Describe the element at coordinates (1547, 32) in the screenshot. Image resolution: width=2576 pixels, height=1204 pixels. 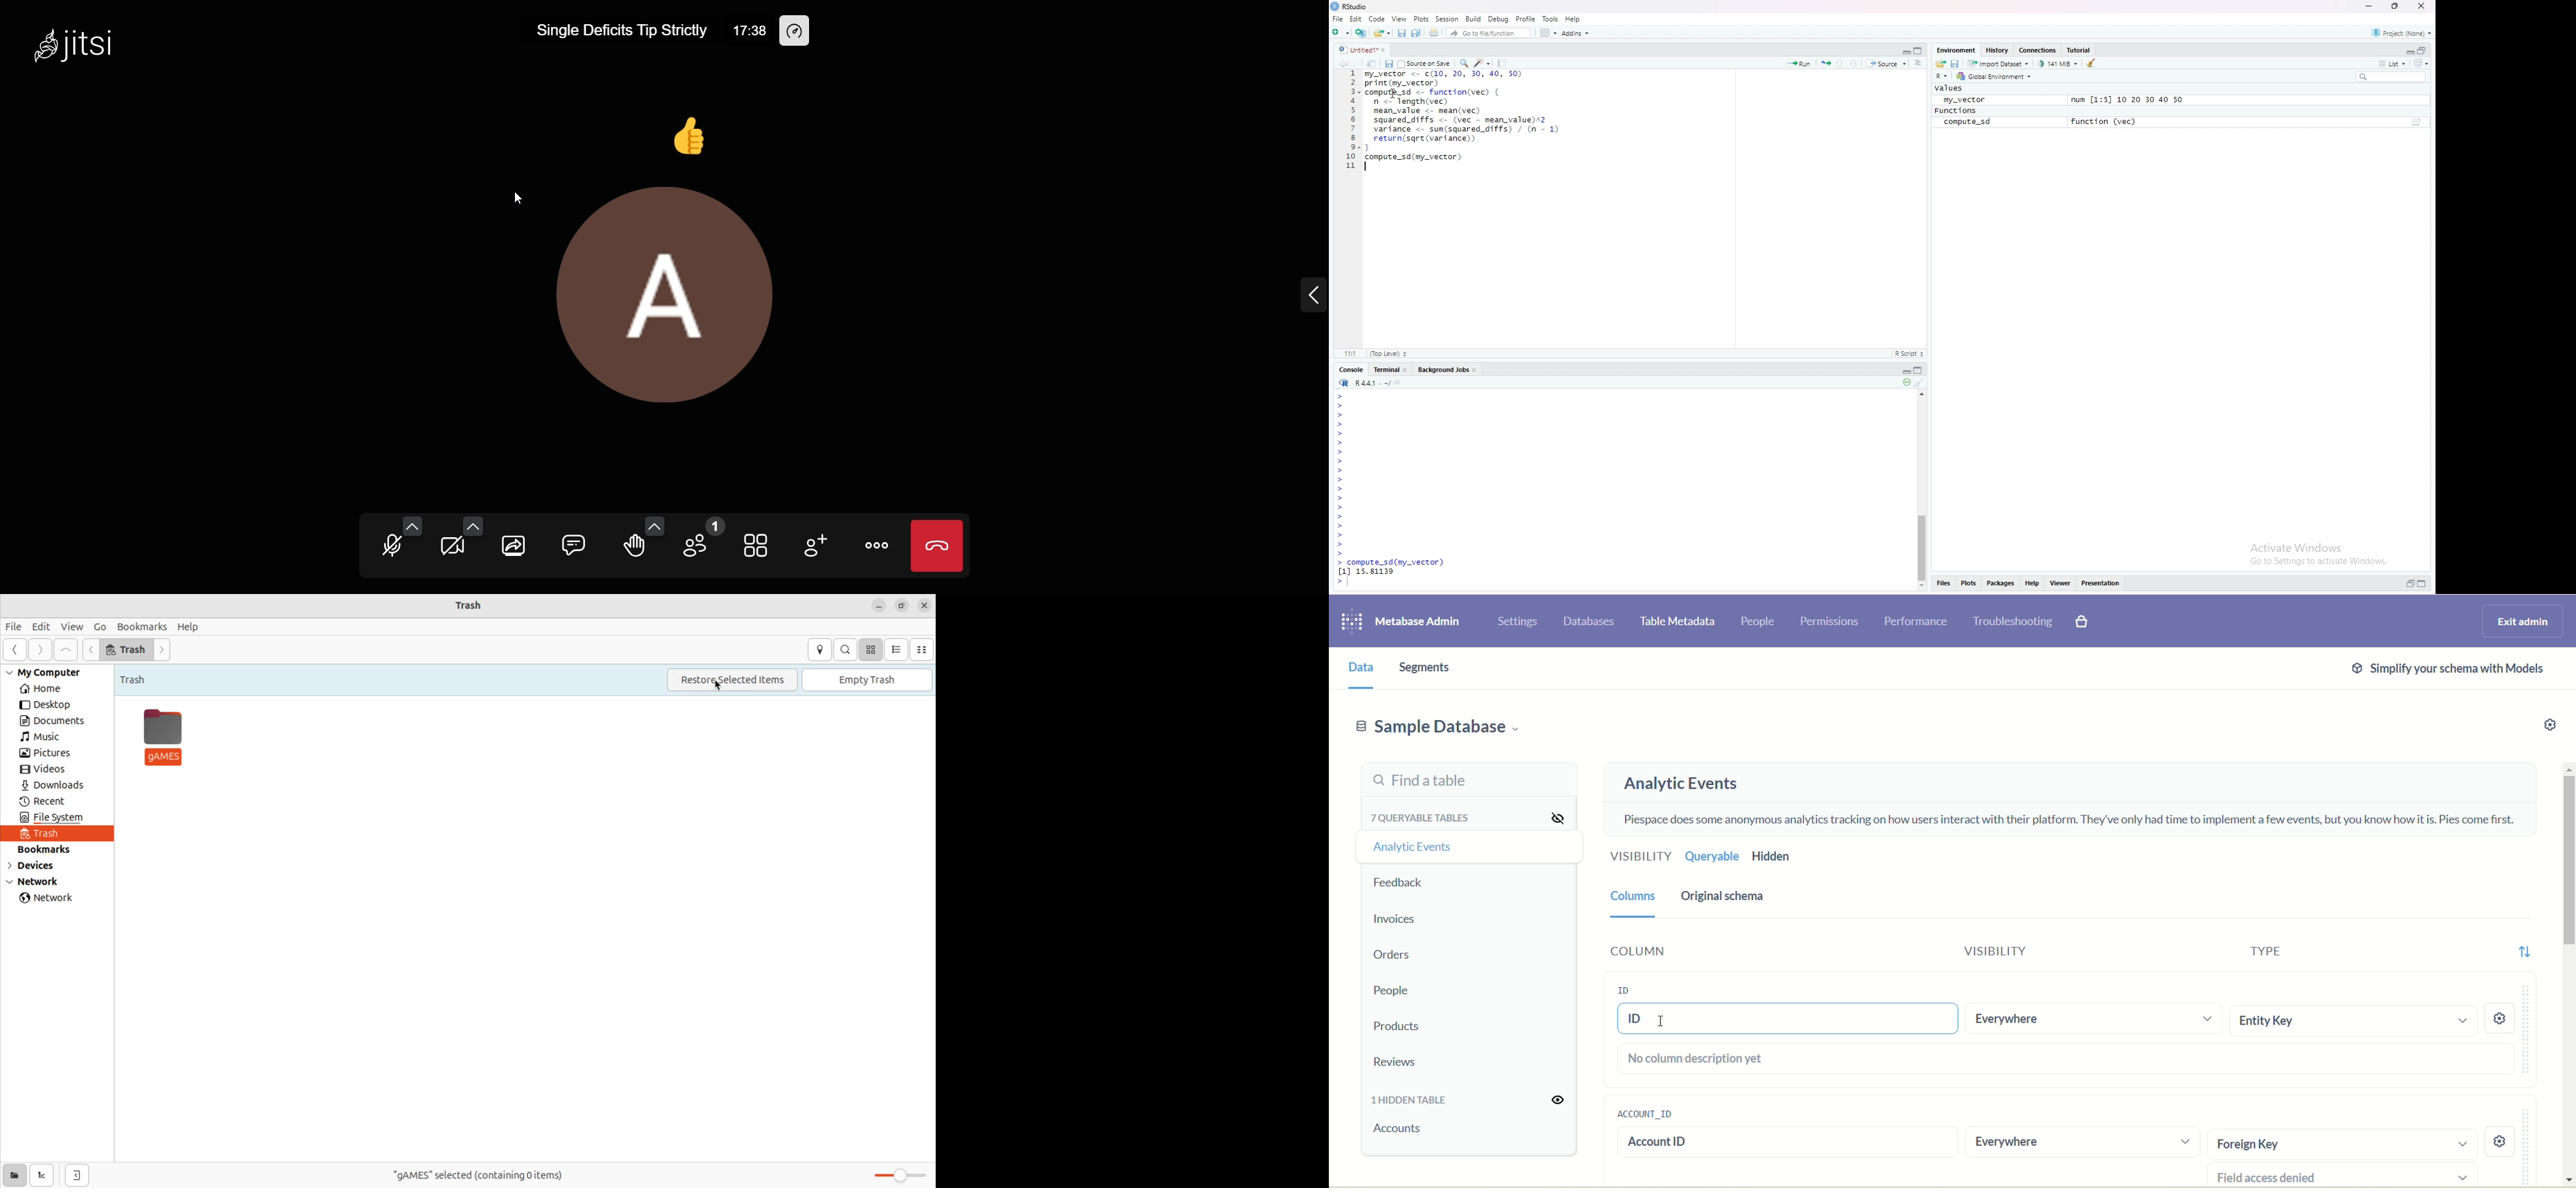
I see `Workspace panes` at that location.